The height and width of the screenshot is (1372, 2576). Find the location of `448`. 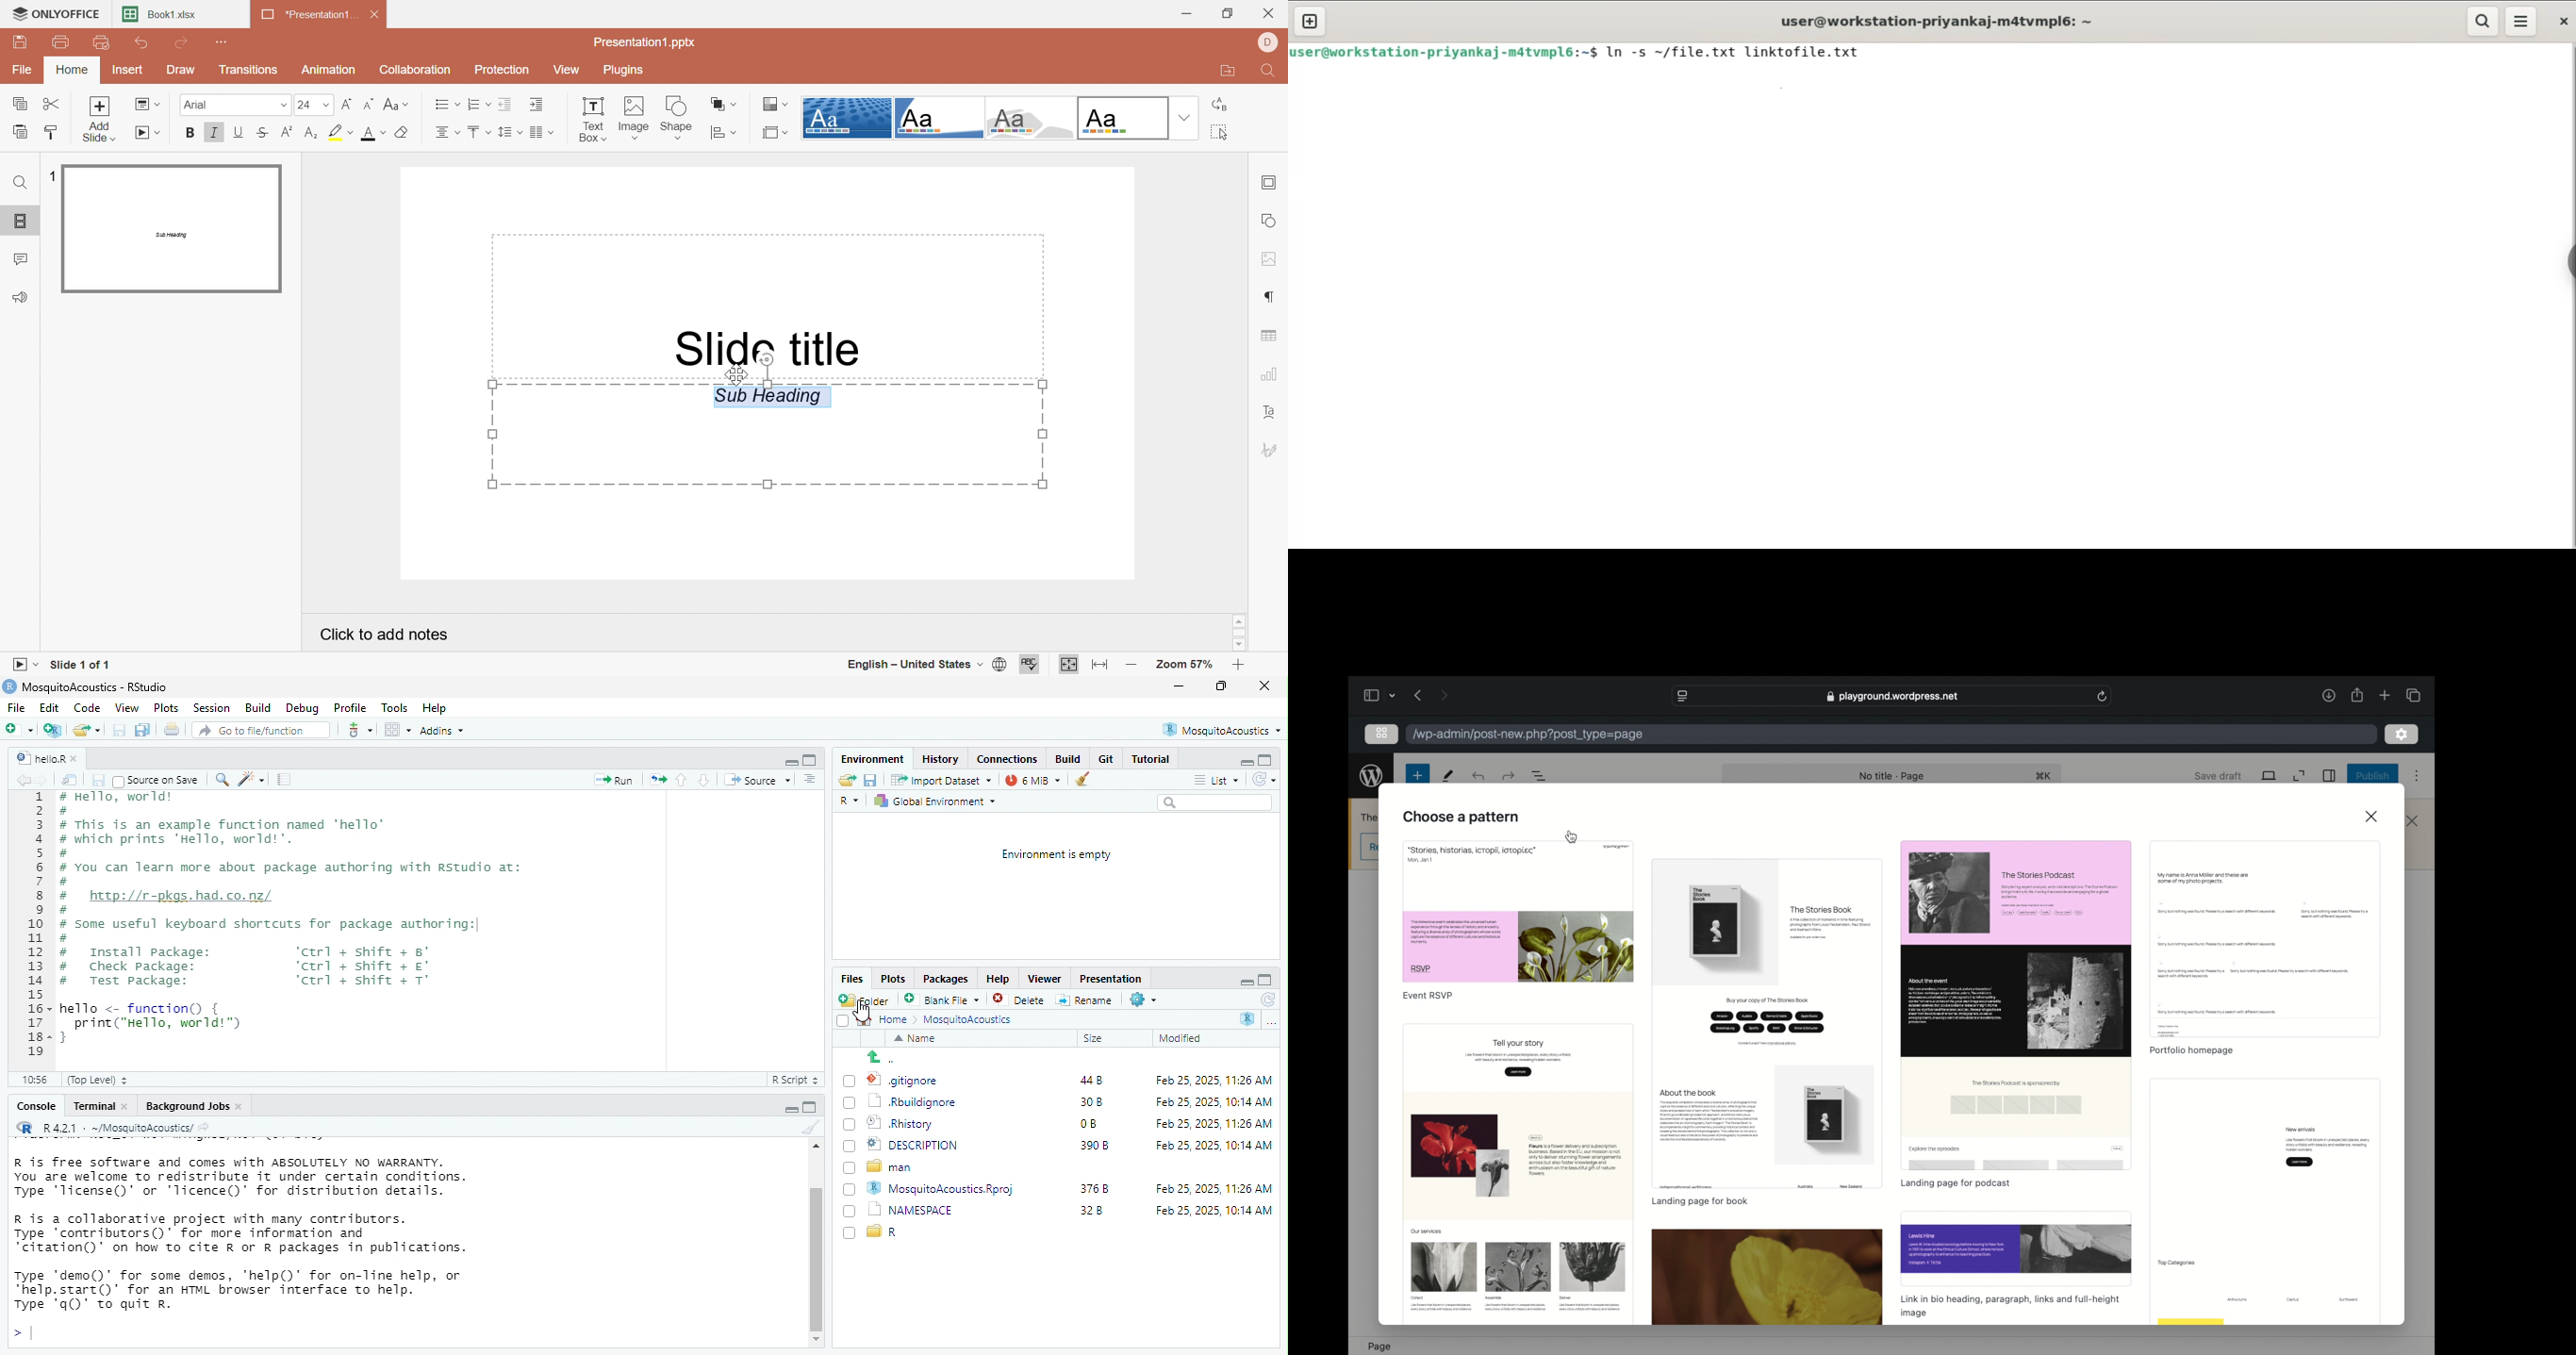

448 is located at coordinates (1085, 1080).